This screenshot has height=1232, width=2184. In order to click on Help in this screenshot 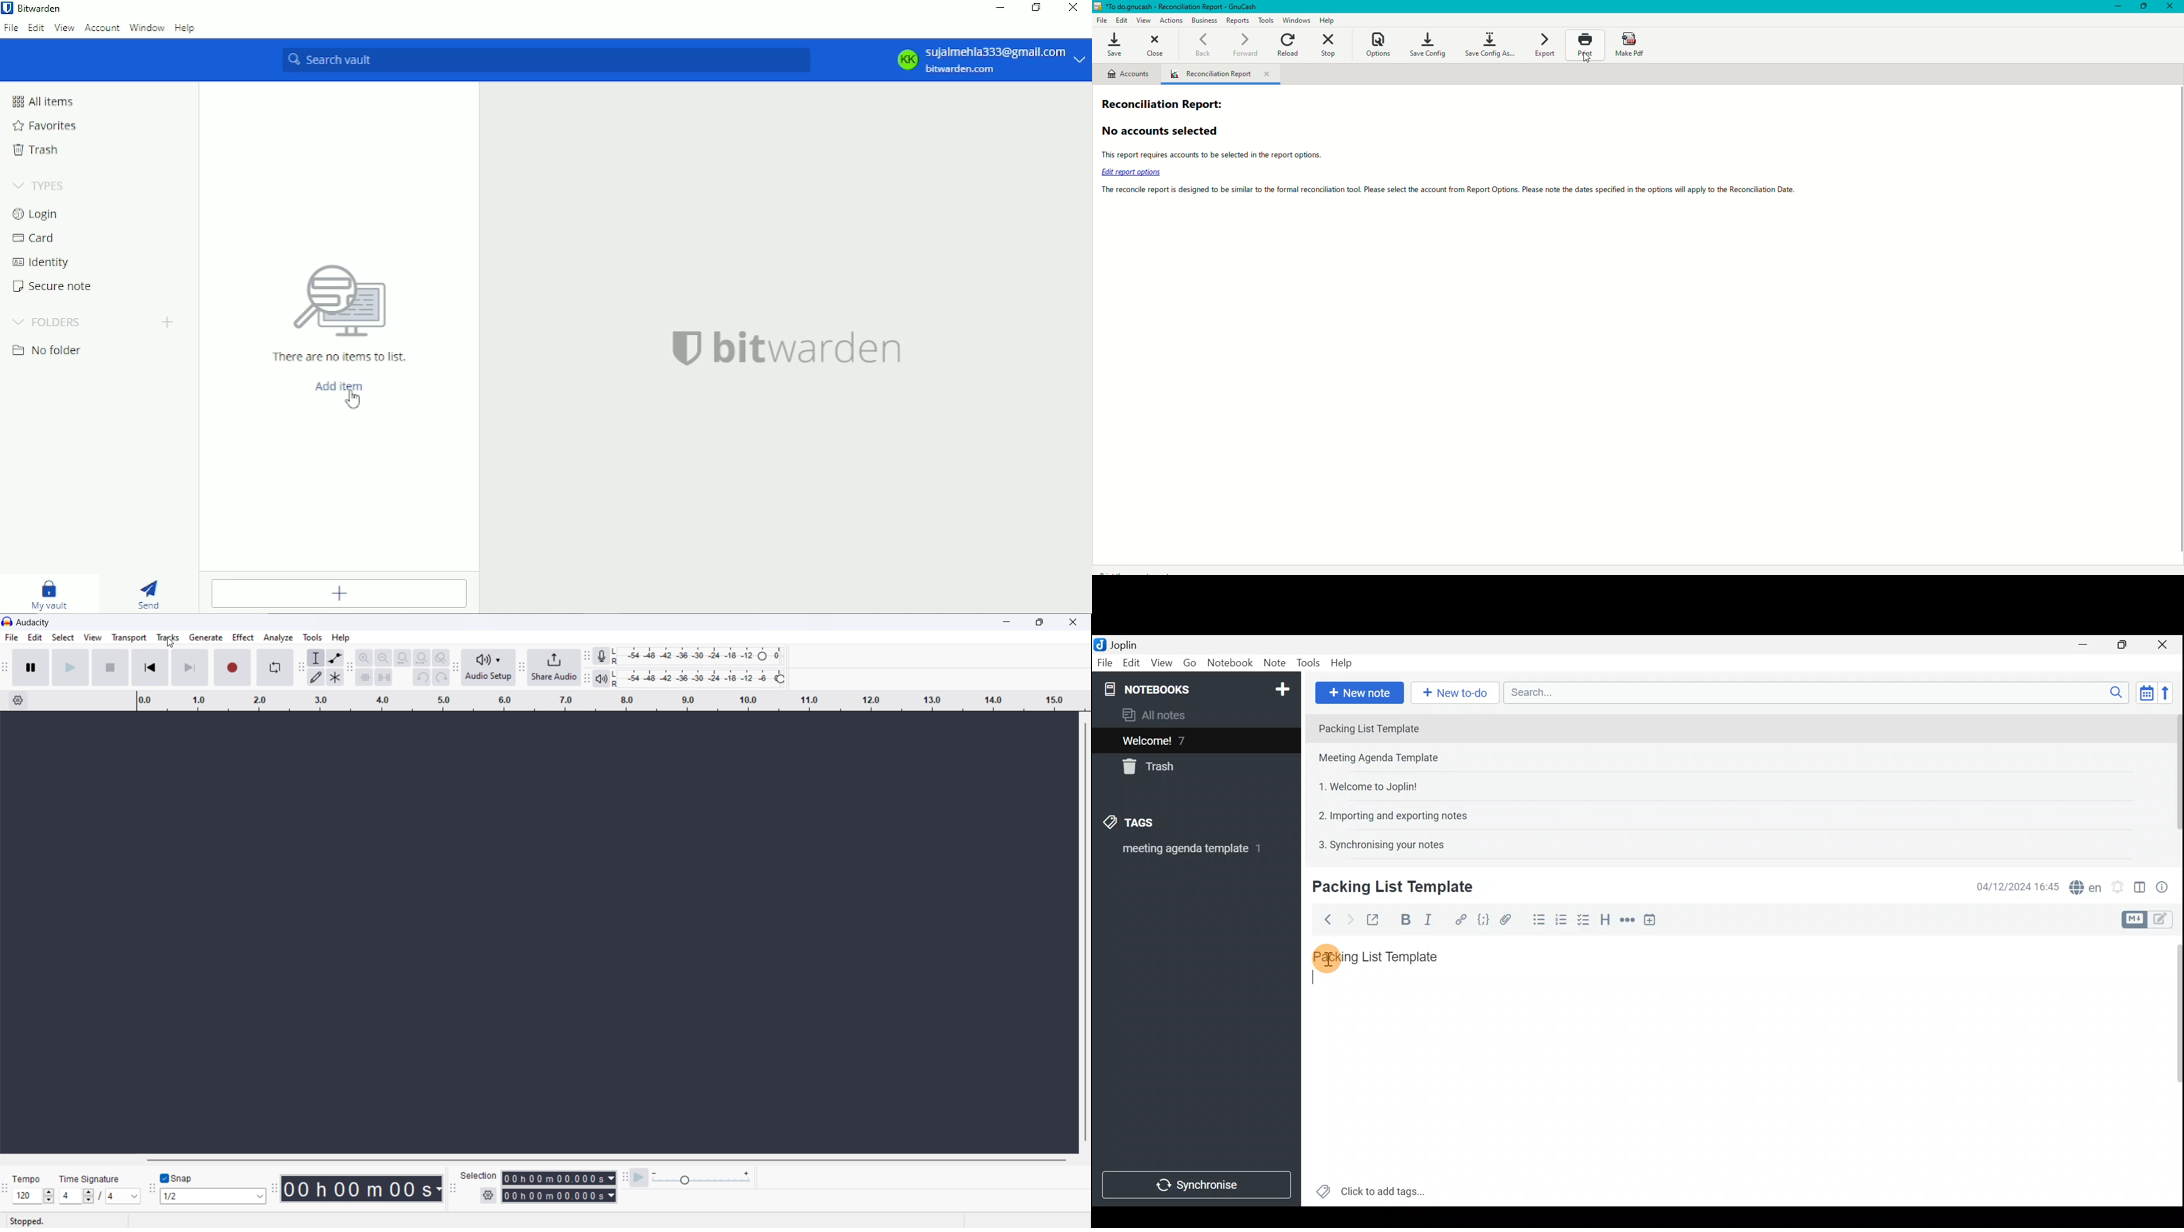, I will do `click(1343, 664)`.